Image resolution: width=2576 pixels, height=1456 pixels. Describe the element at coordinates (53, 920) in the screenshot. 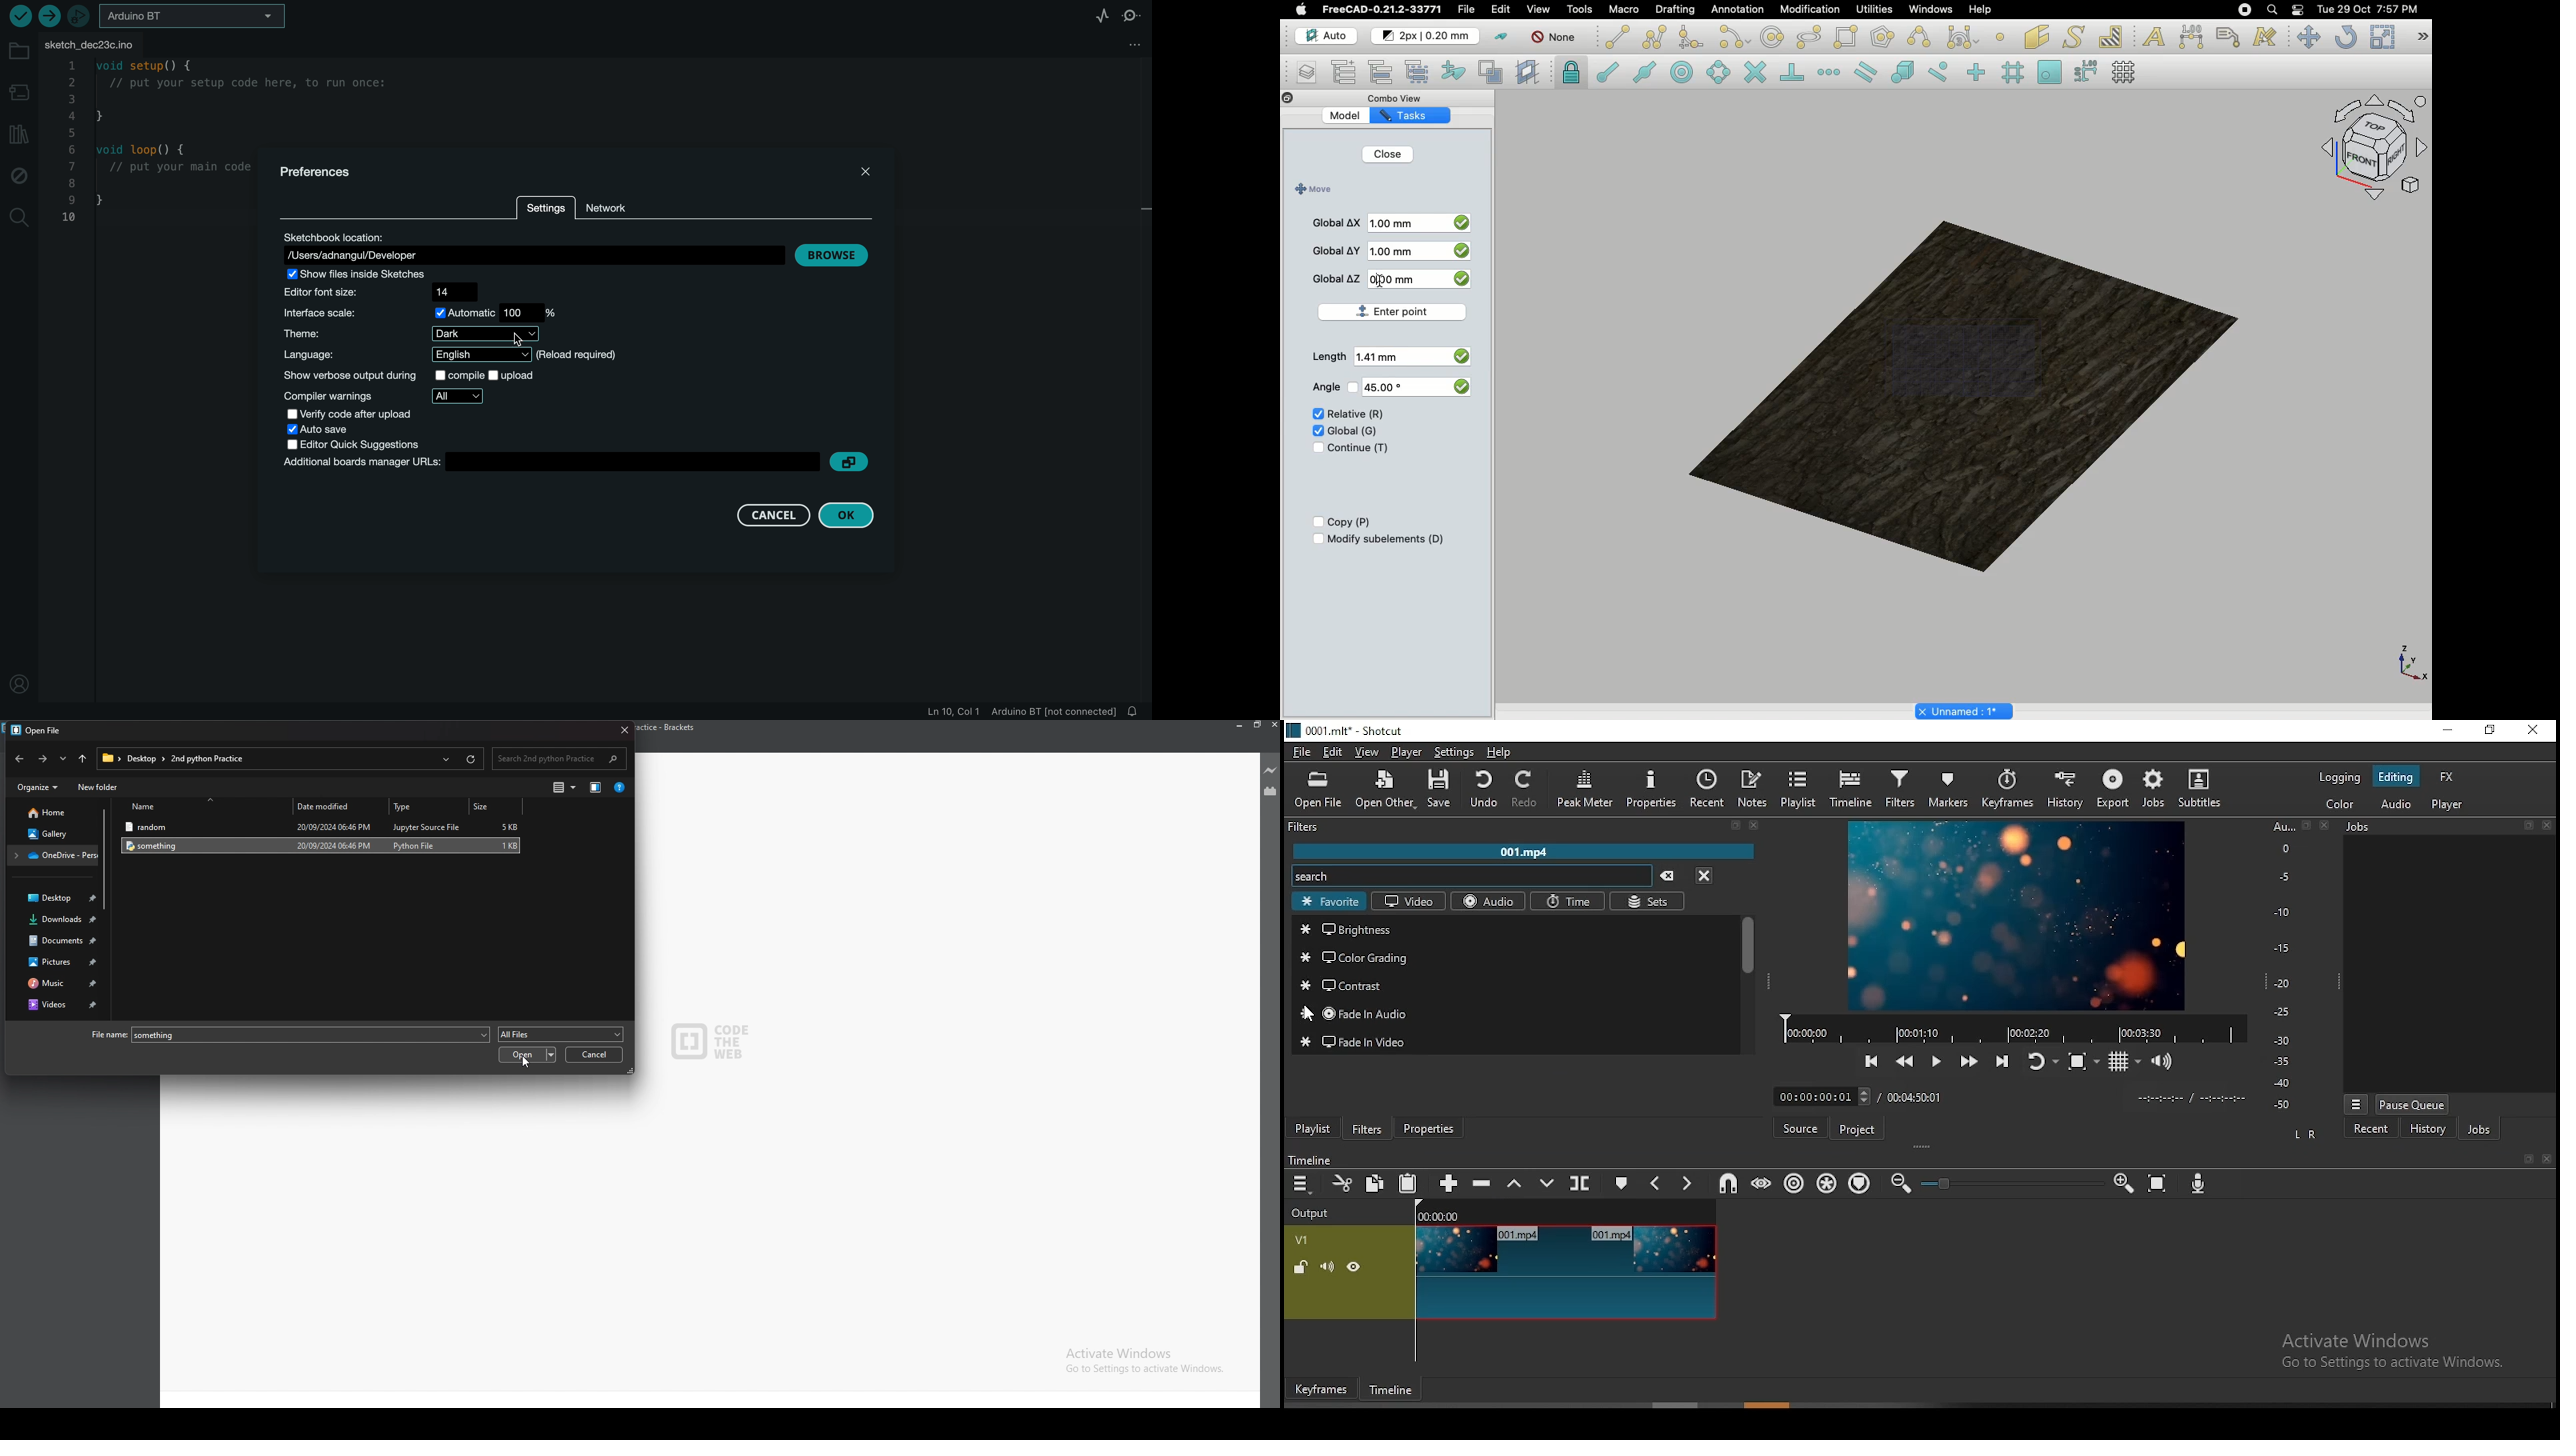

I see `downloads` at that location.